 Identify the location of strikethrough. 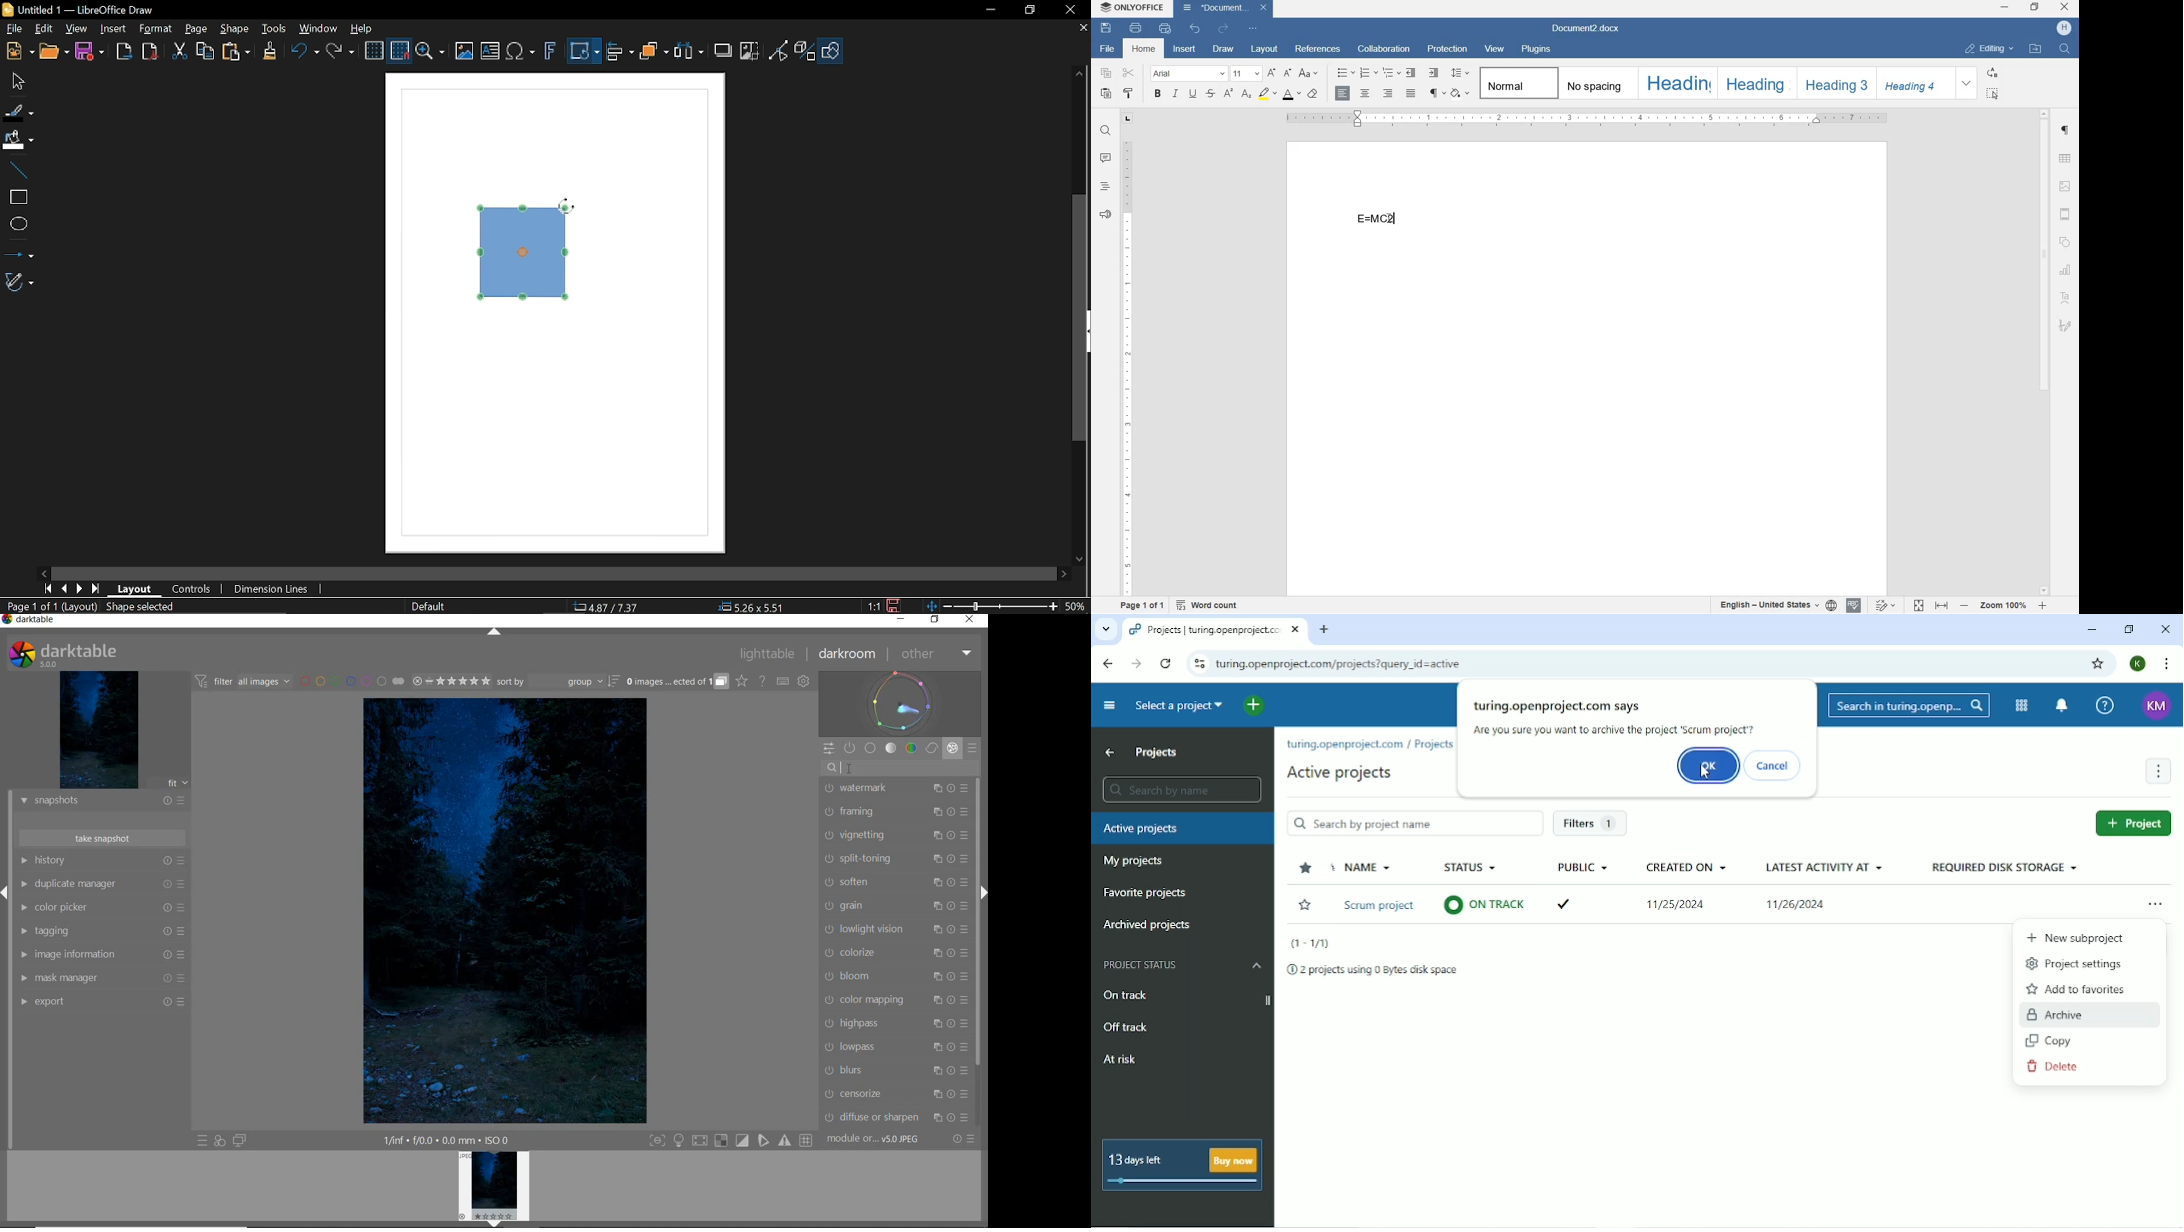
(1211, 94).